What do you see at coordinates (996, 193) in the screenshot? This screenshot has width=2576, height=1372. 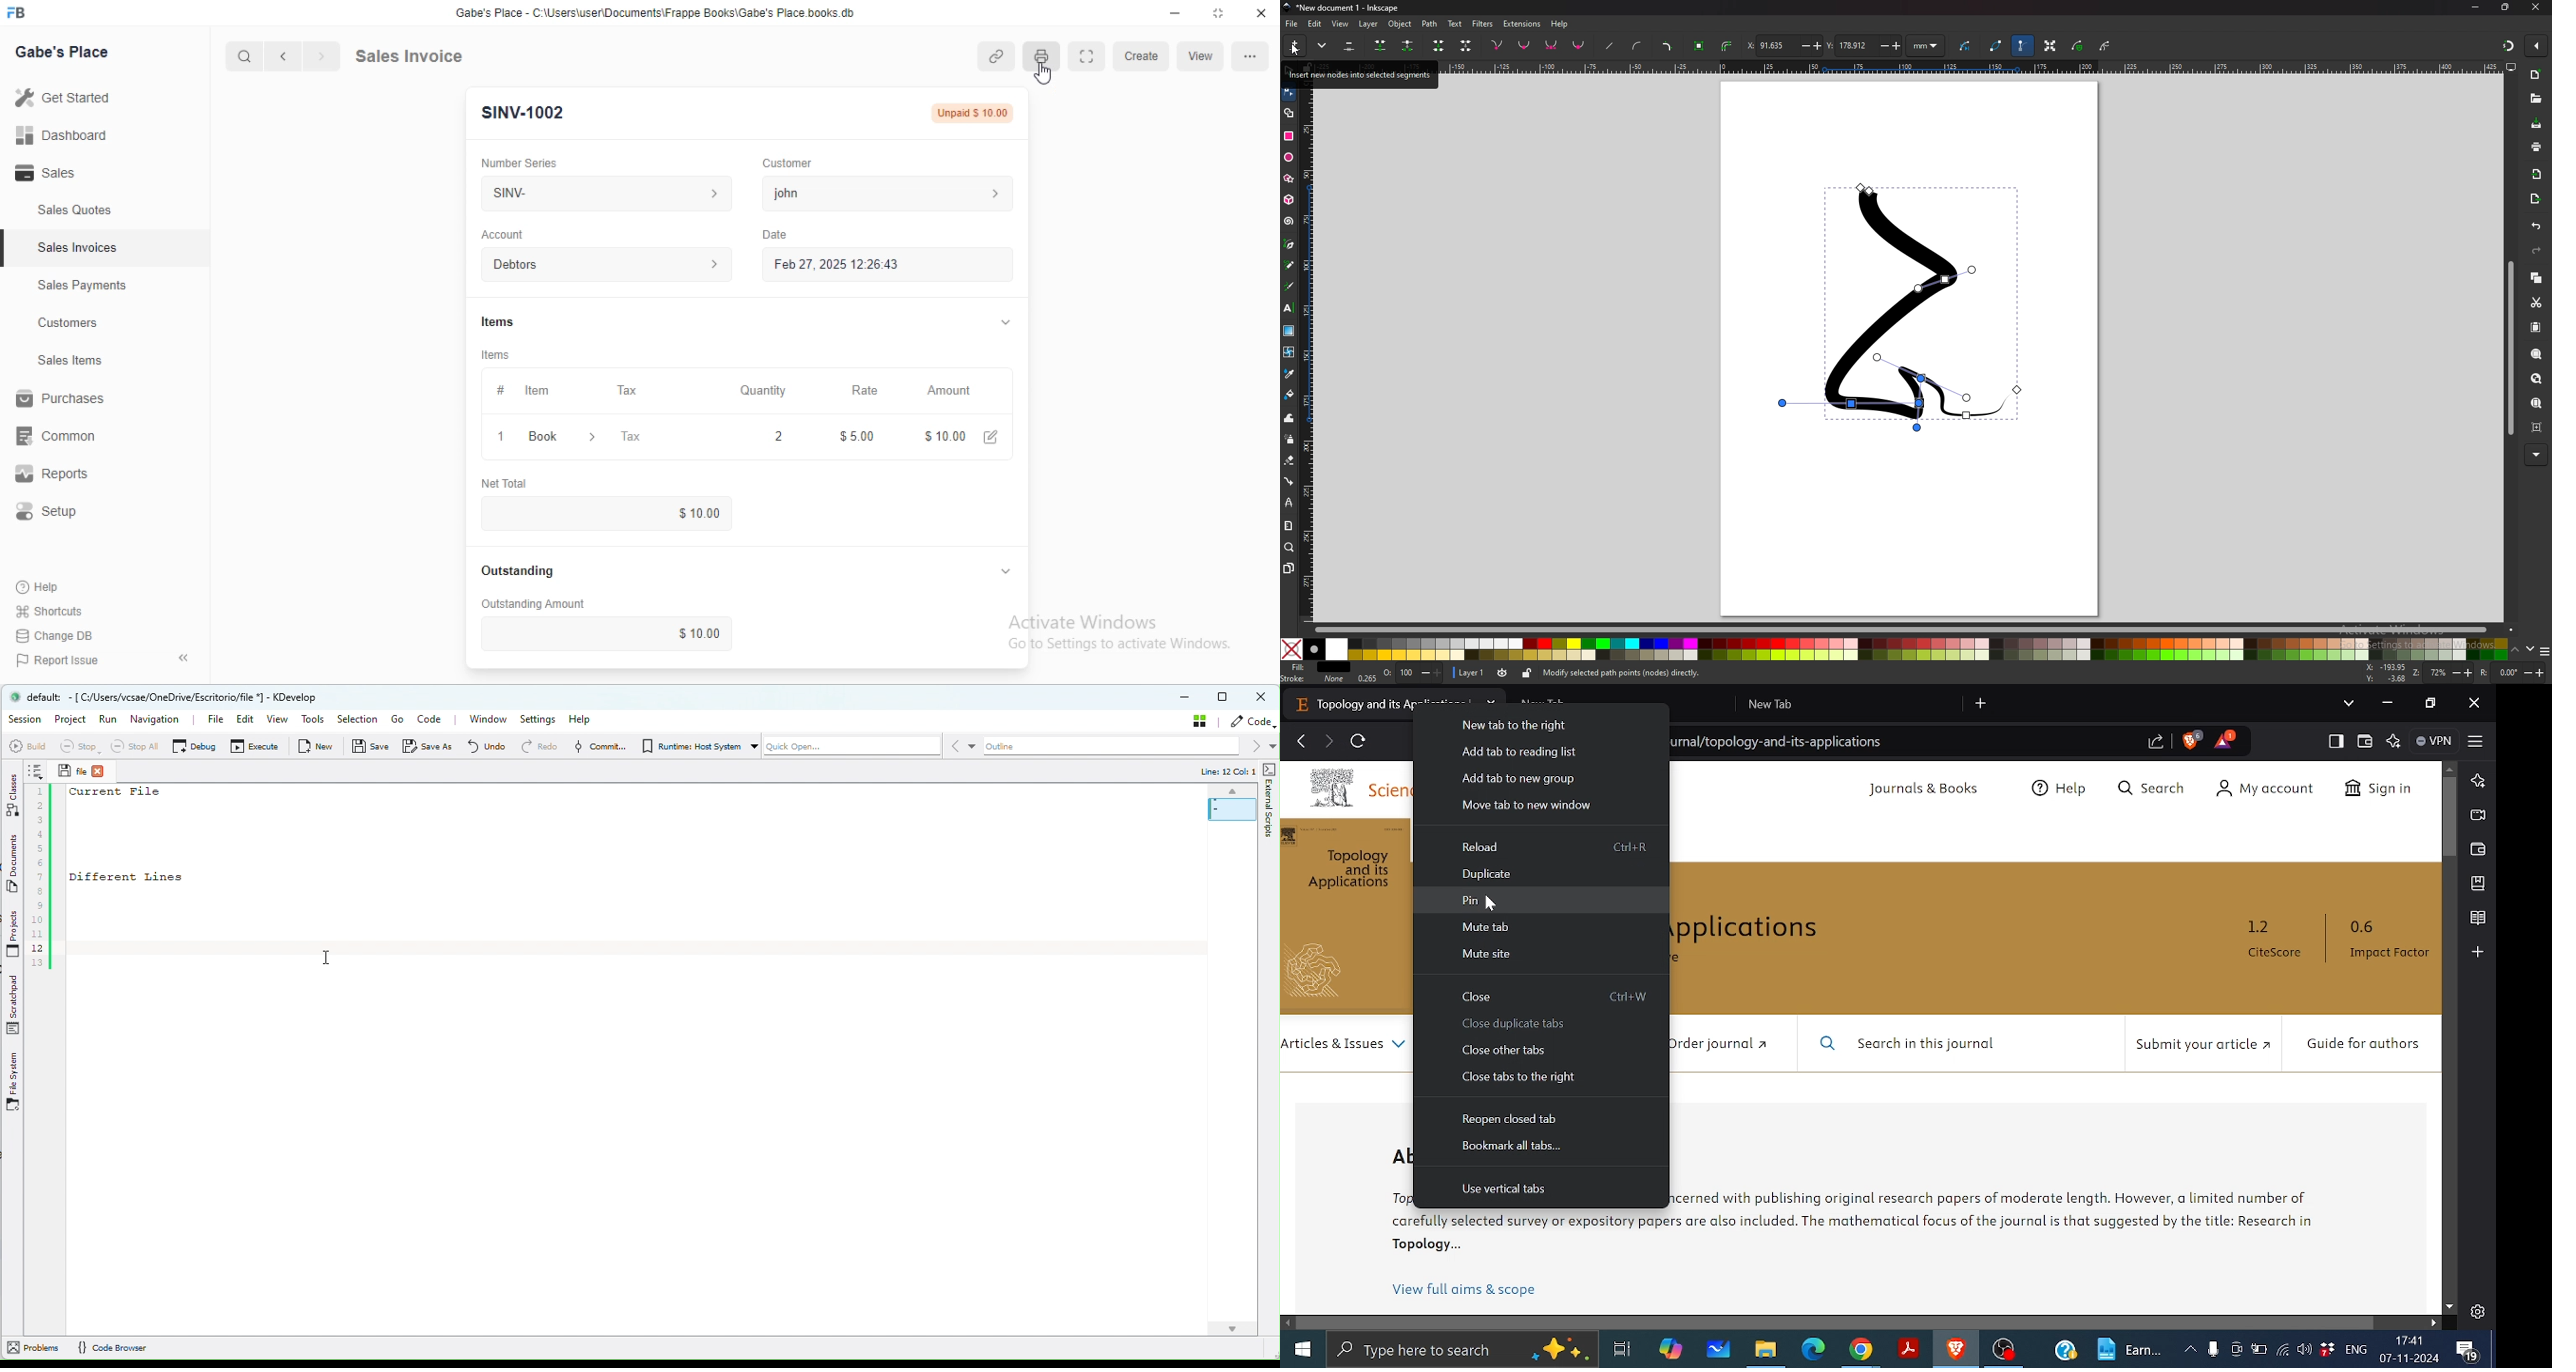 I see `customer information` at bounding box center [996, 193].